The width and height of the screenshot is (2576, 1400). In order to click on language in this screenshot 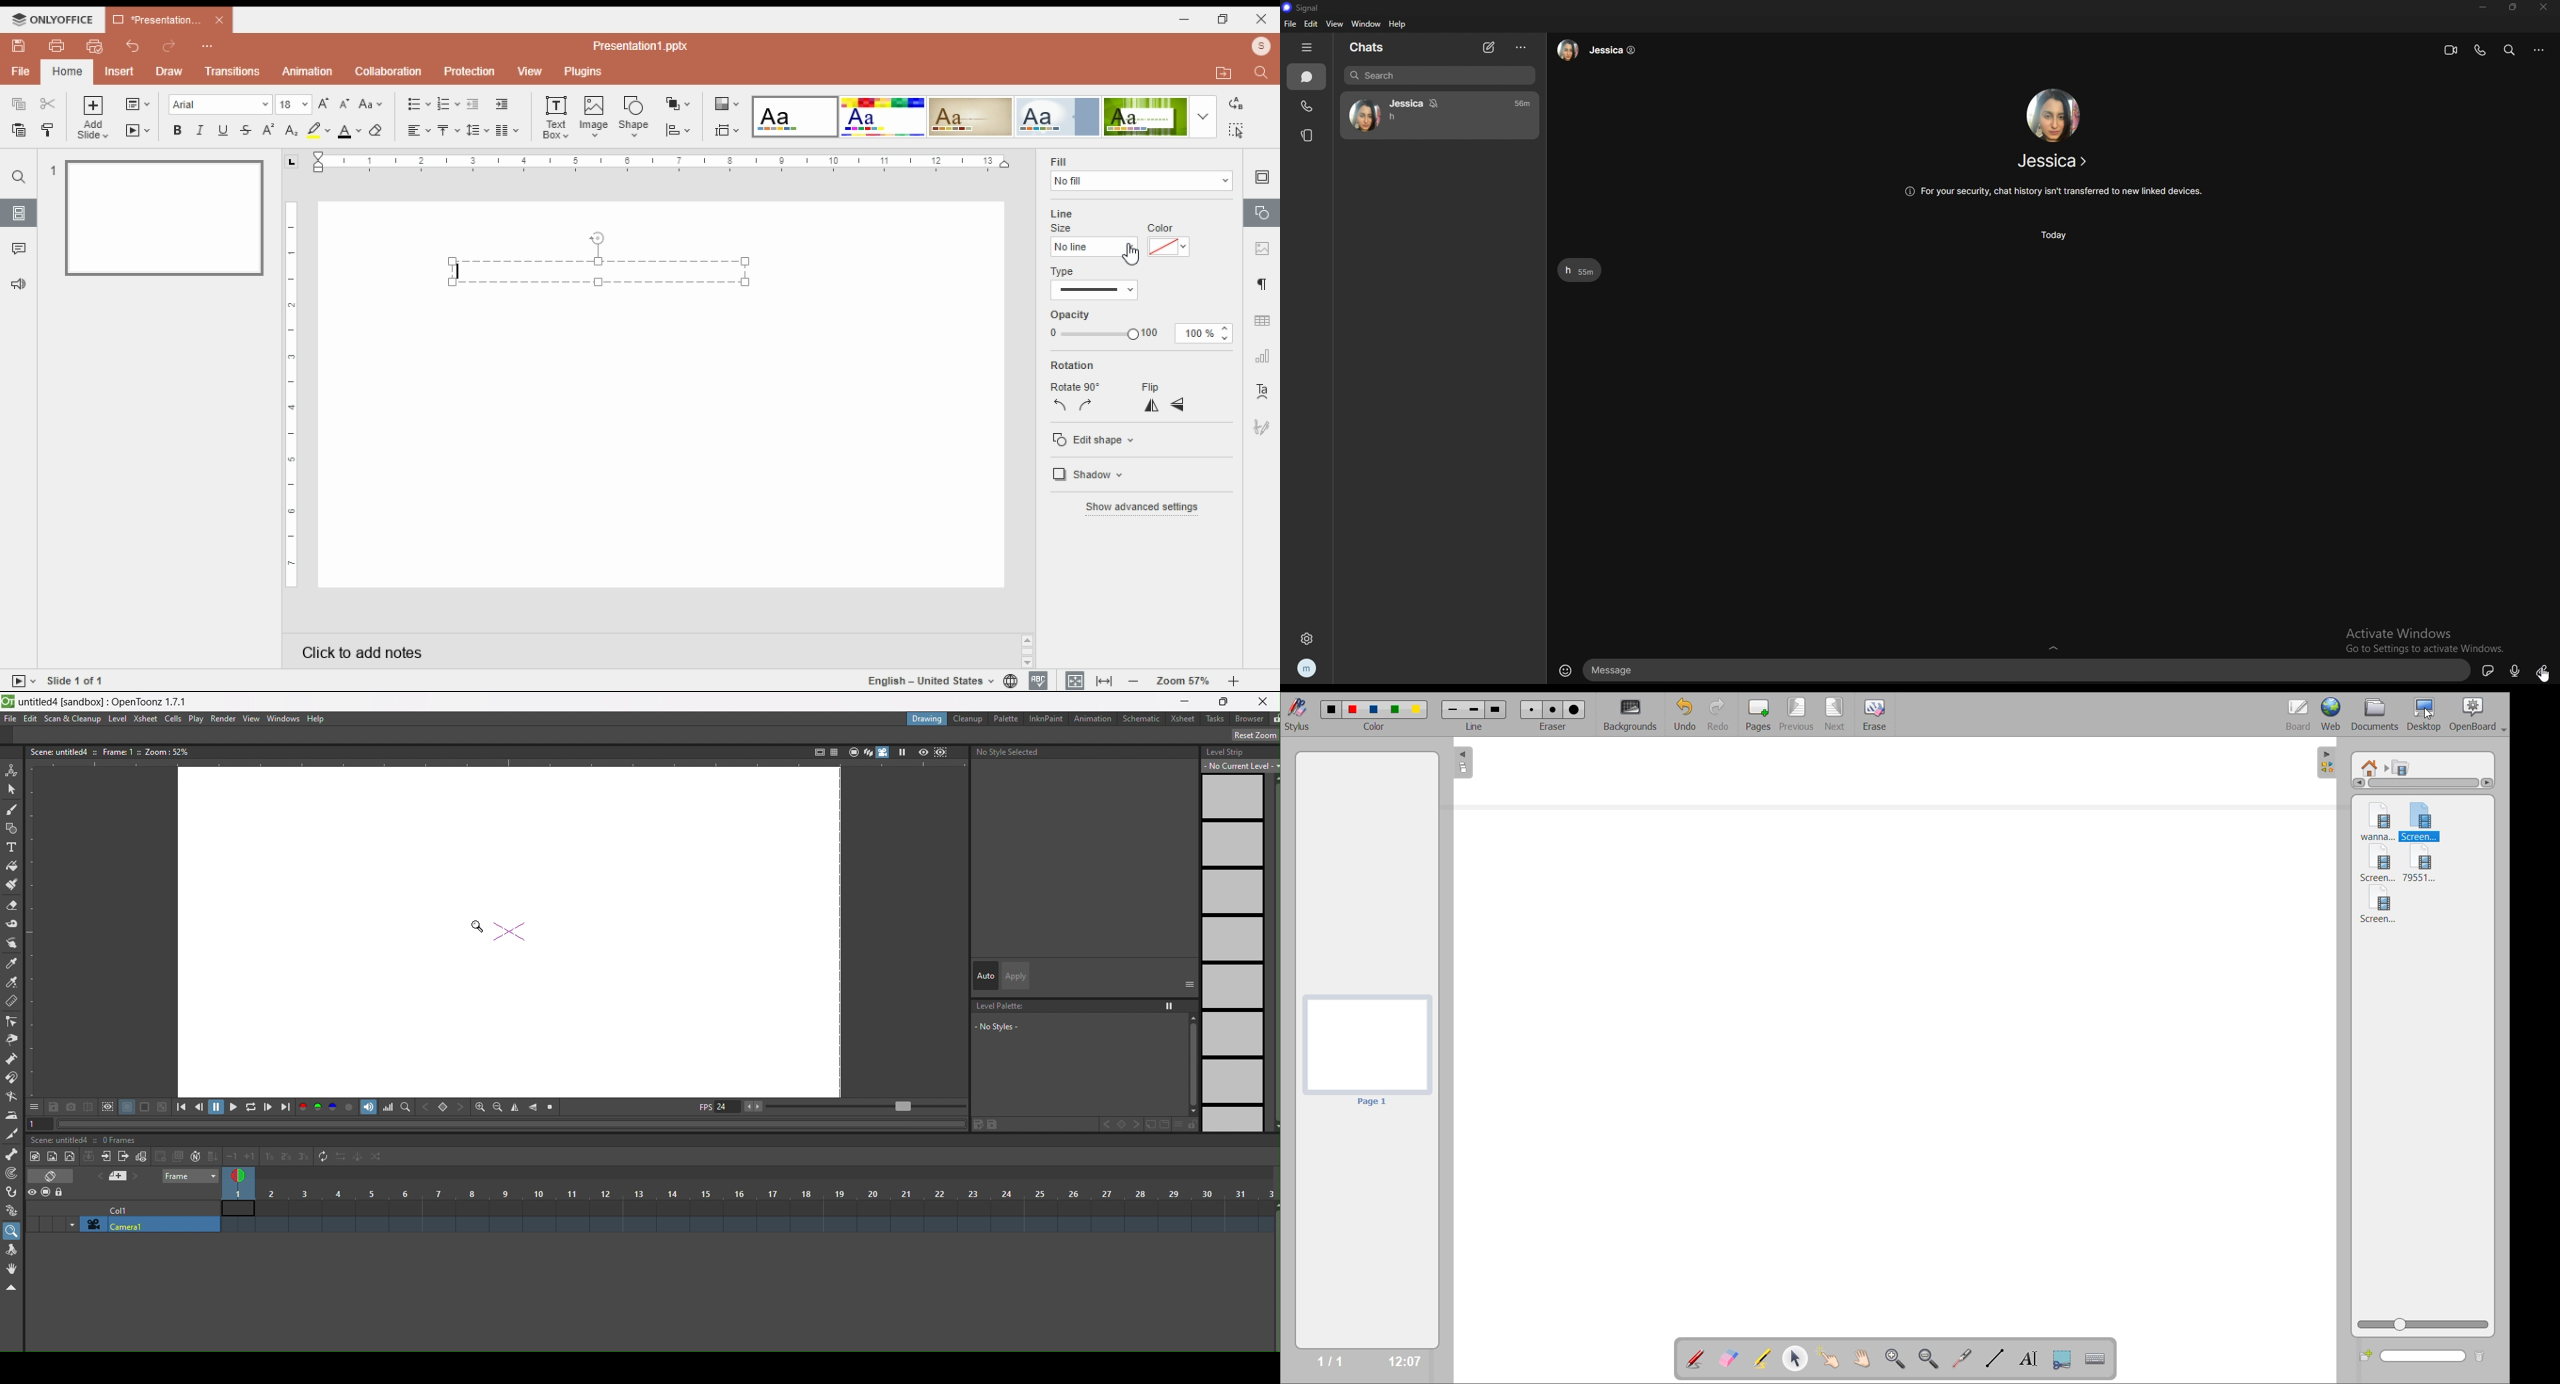, I will do `click(928, 681)`.